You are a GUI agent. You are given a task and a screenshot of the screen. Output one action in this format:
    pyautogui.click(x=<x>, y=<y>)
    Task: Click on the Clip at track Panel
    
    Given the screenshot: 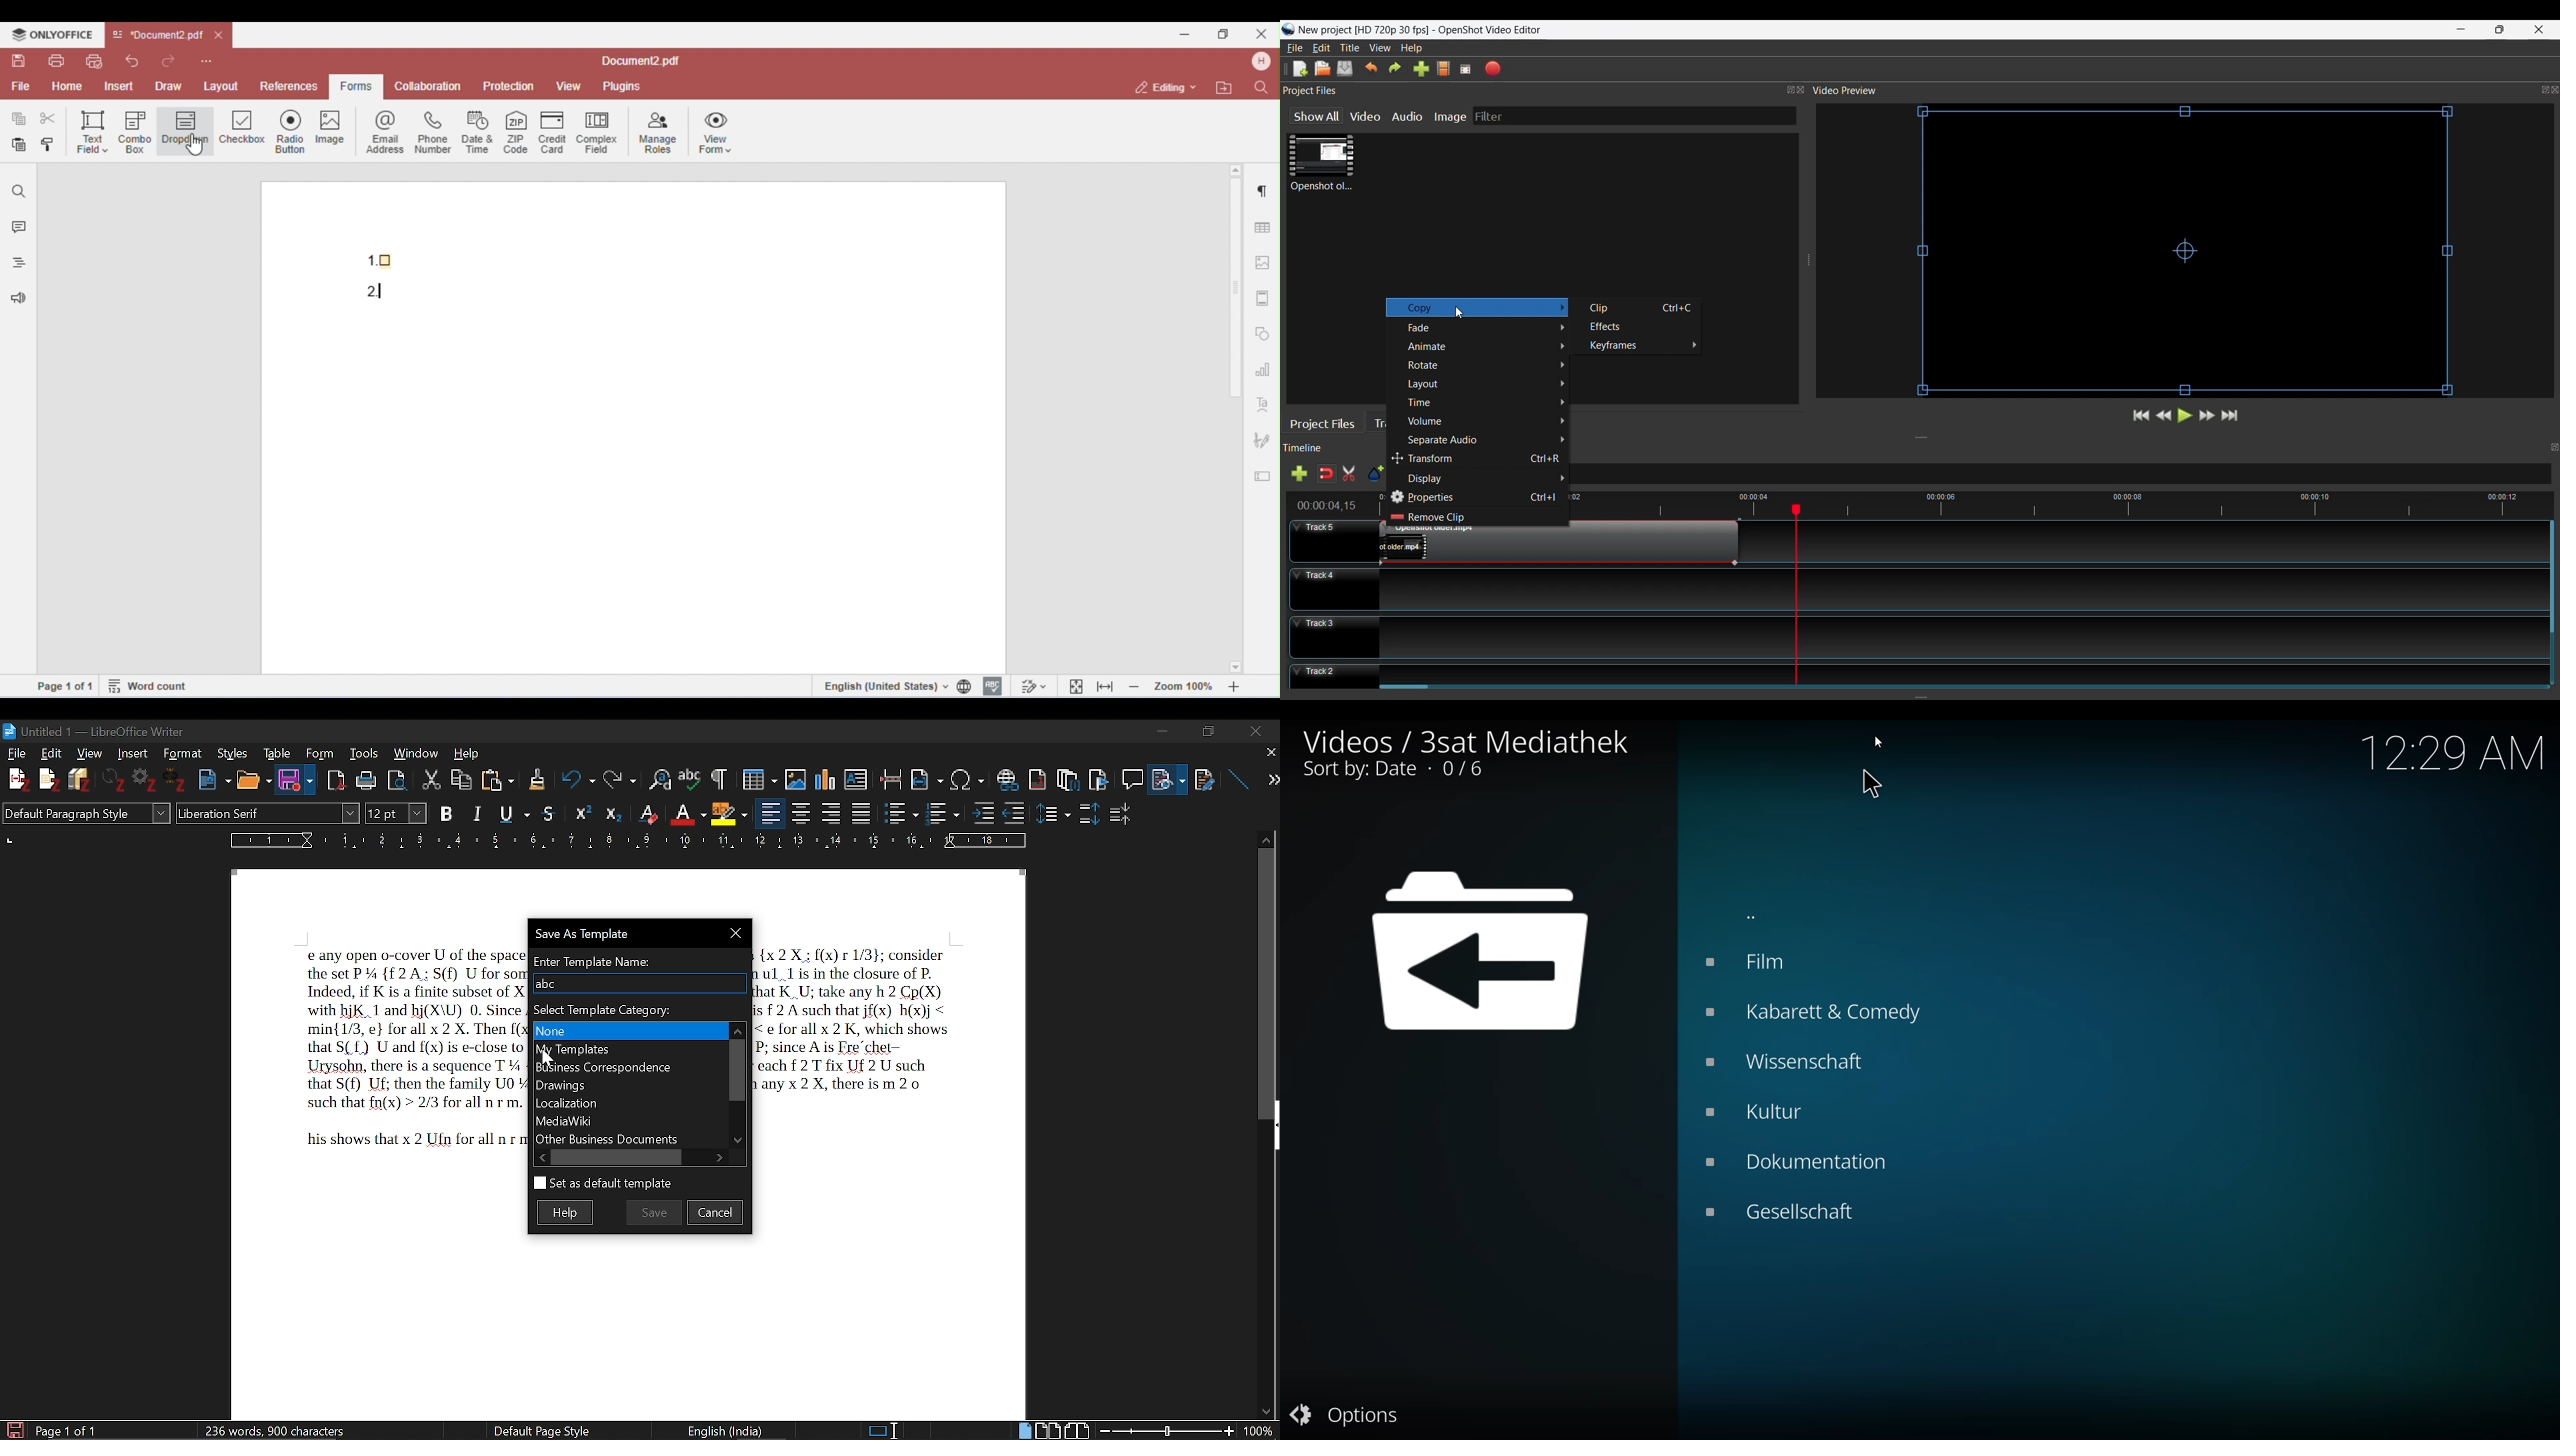 What is the action you would take?
    pyautogui.click(x=1557, y=547)
    